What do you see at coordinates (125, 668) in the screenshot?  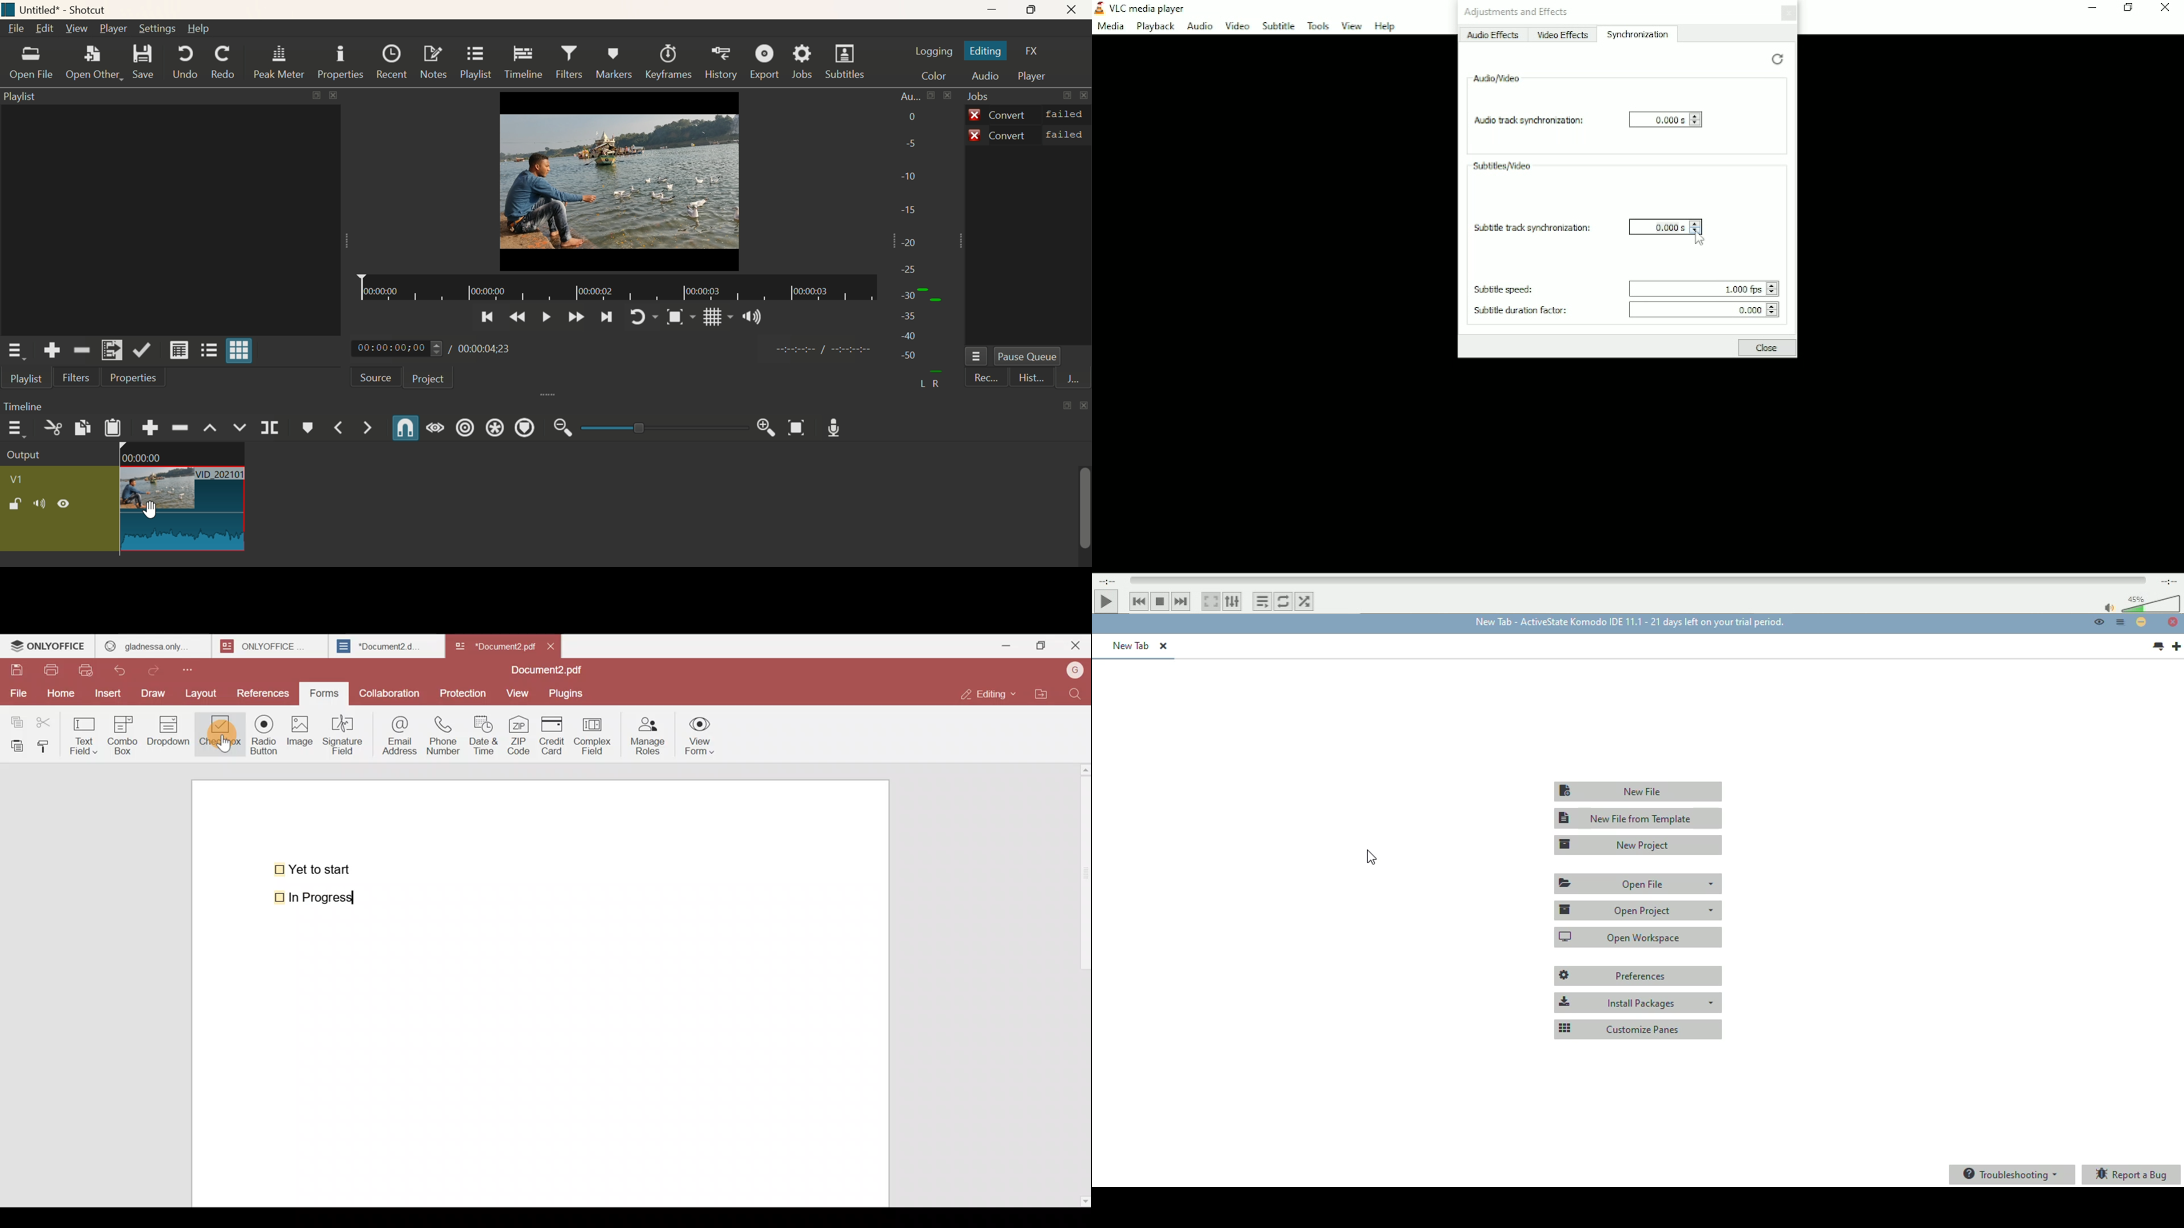 I see `Undo` at bounding box center [125, 668].